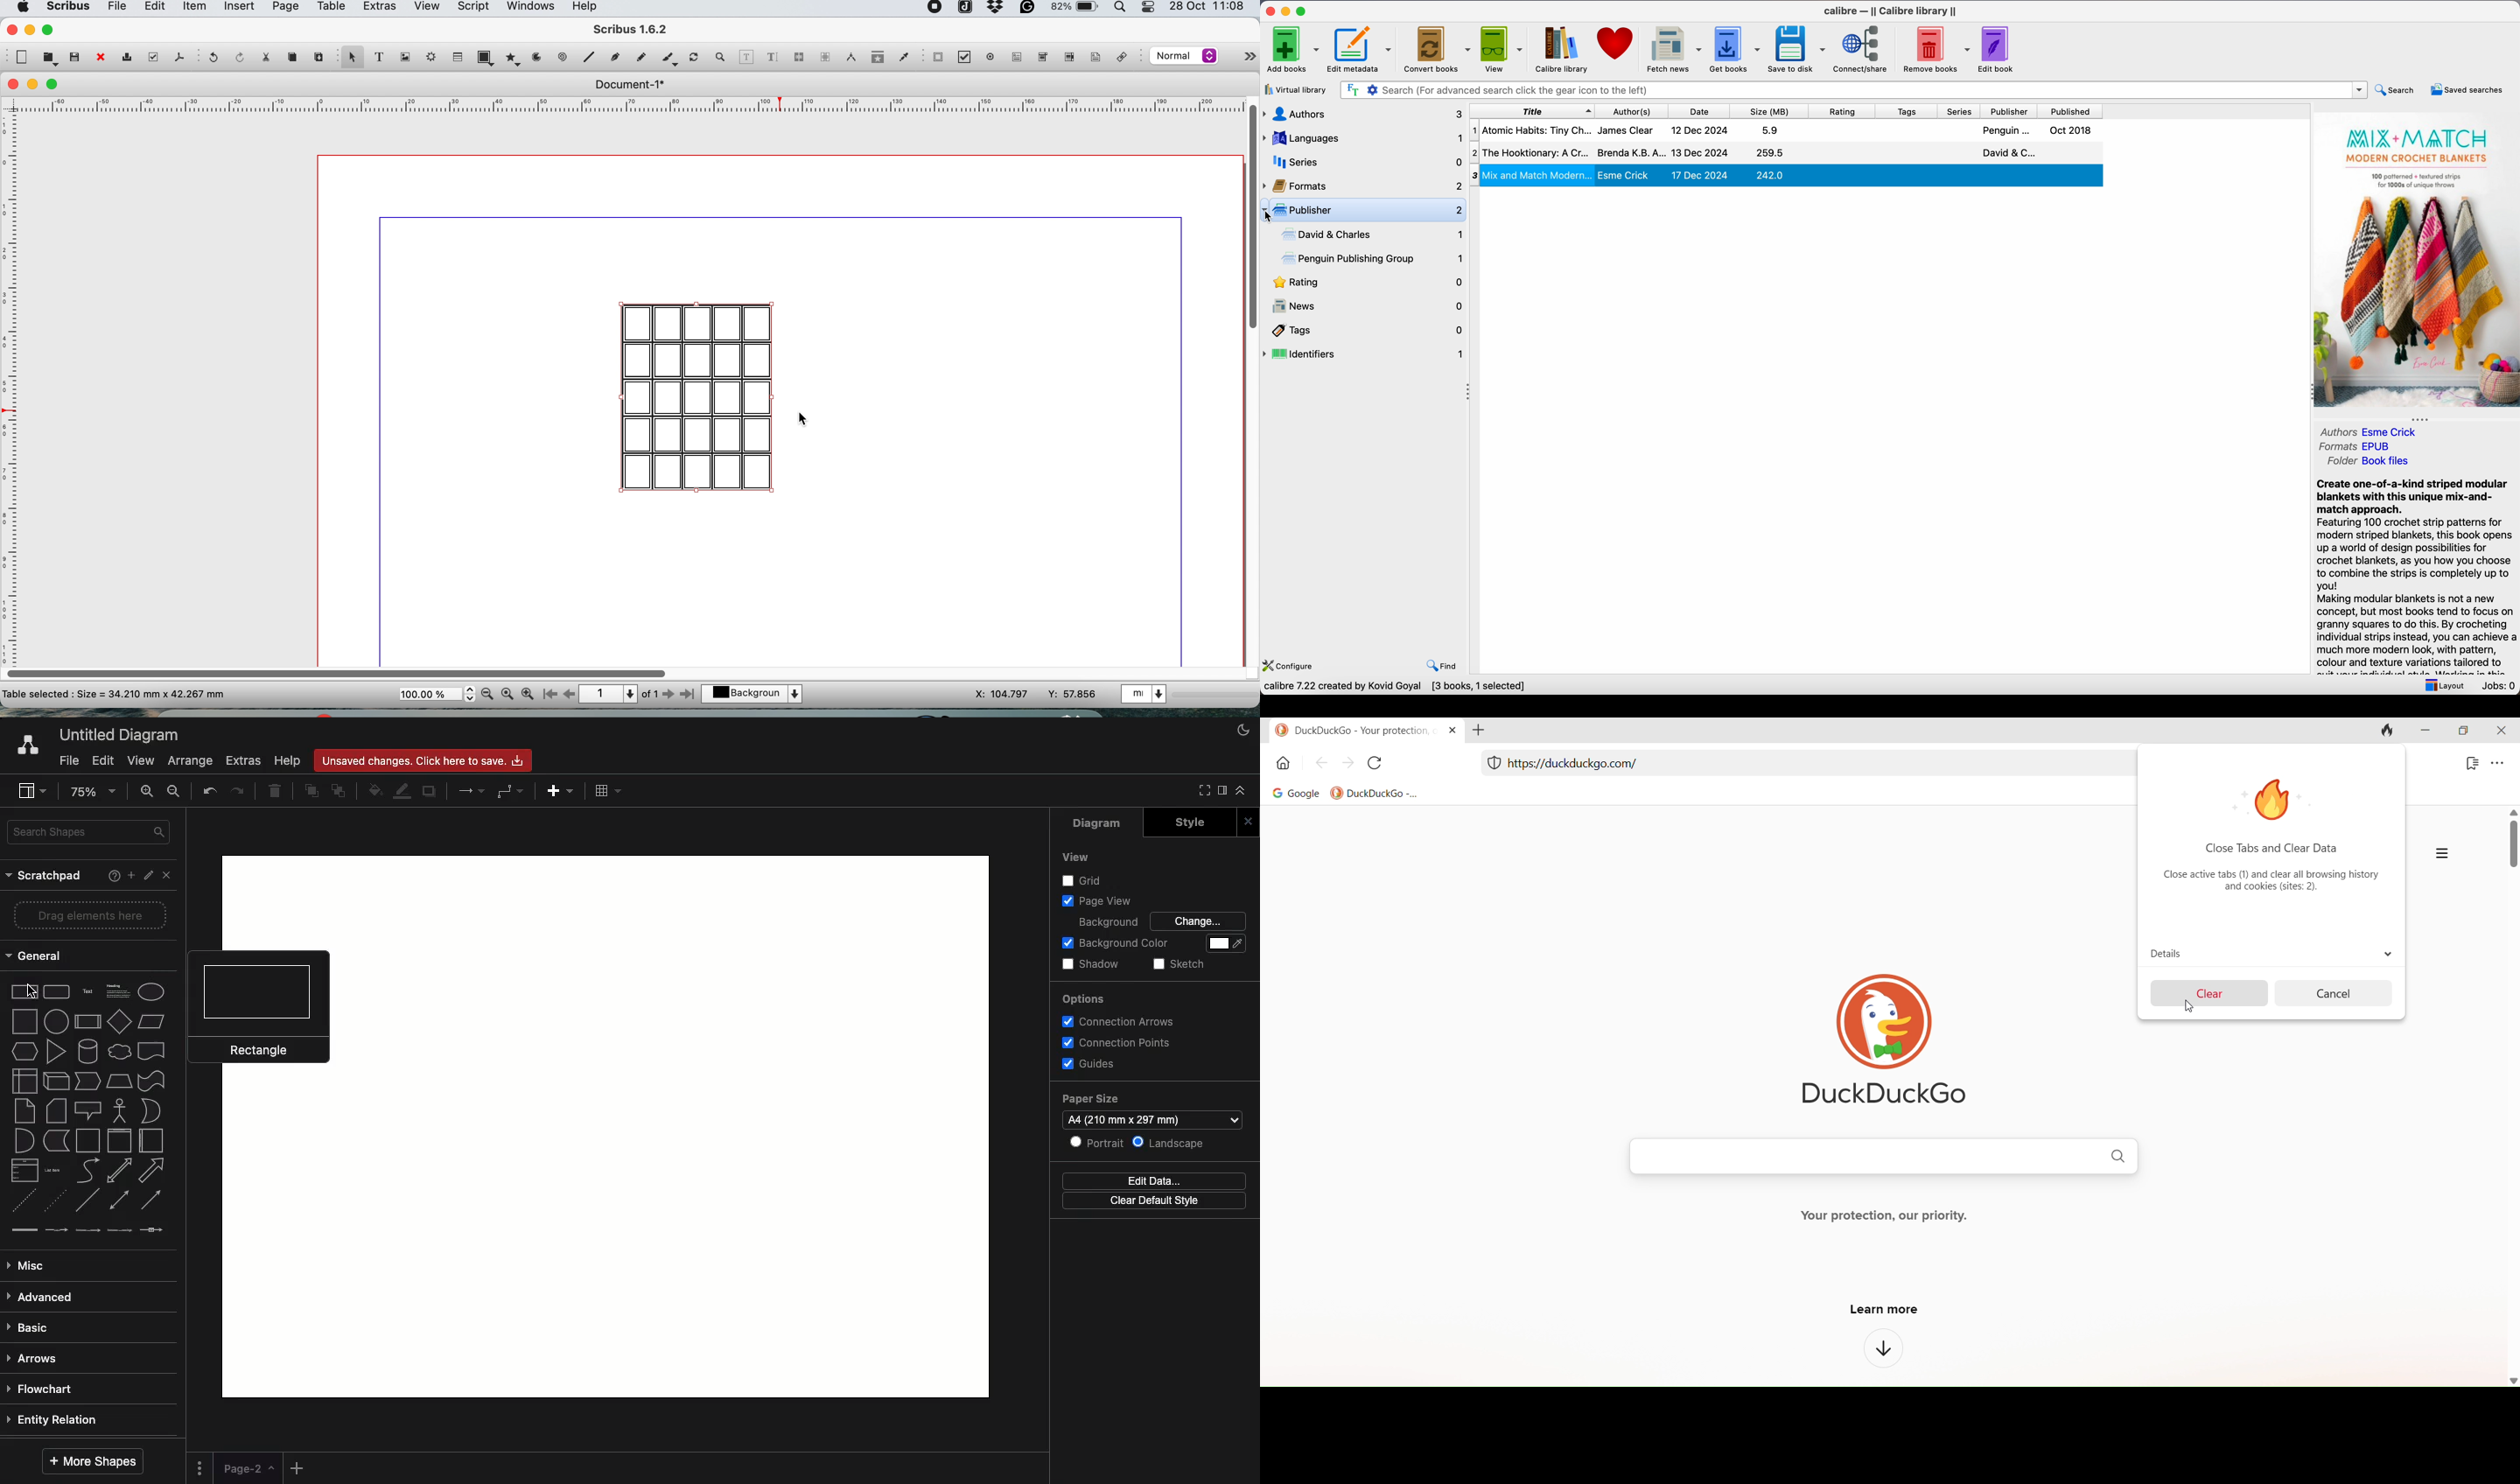 This screenshot has height=1484, width=2520. I want to click on more , so click(2439, 854).